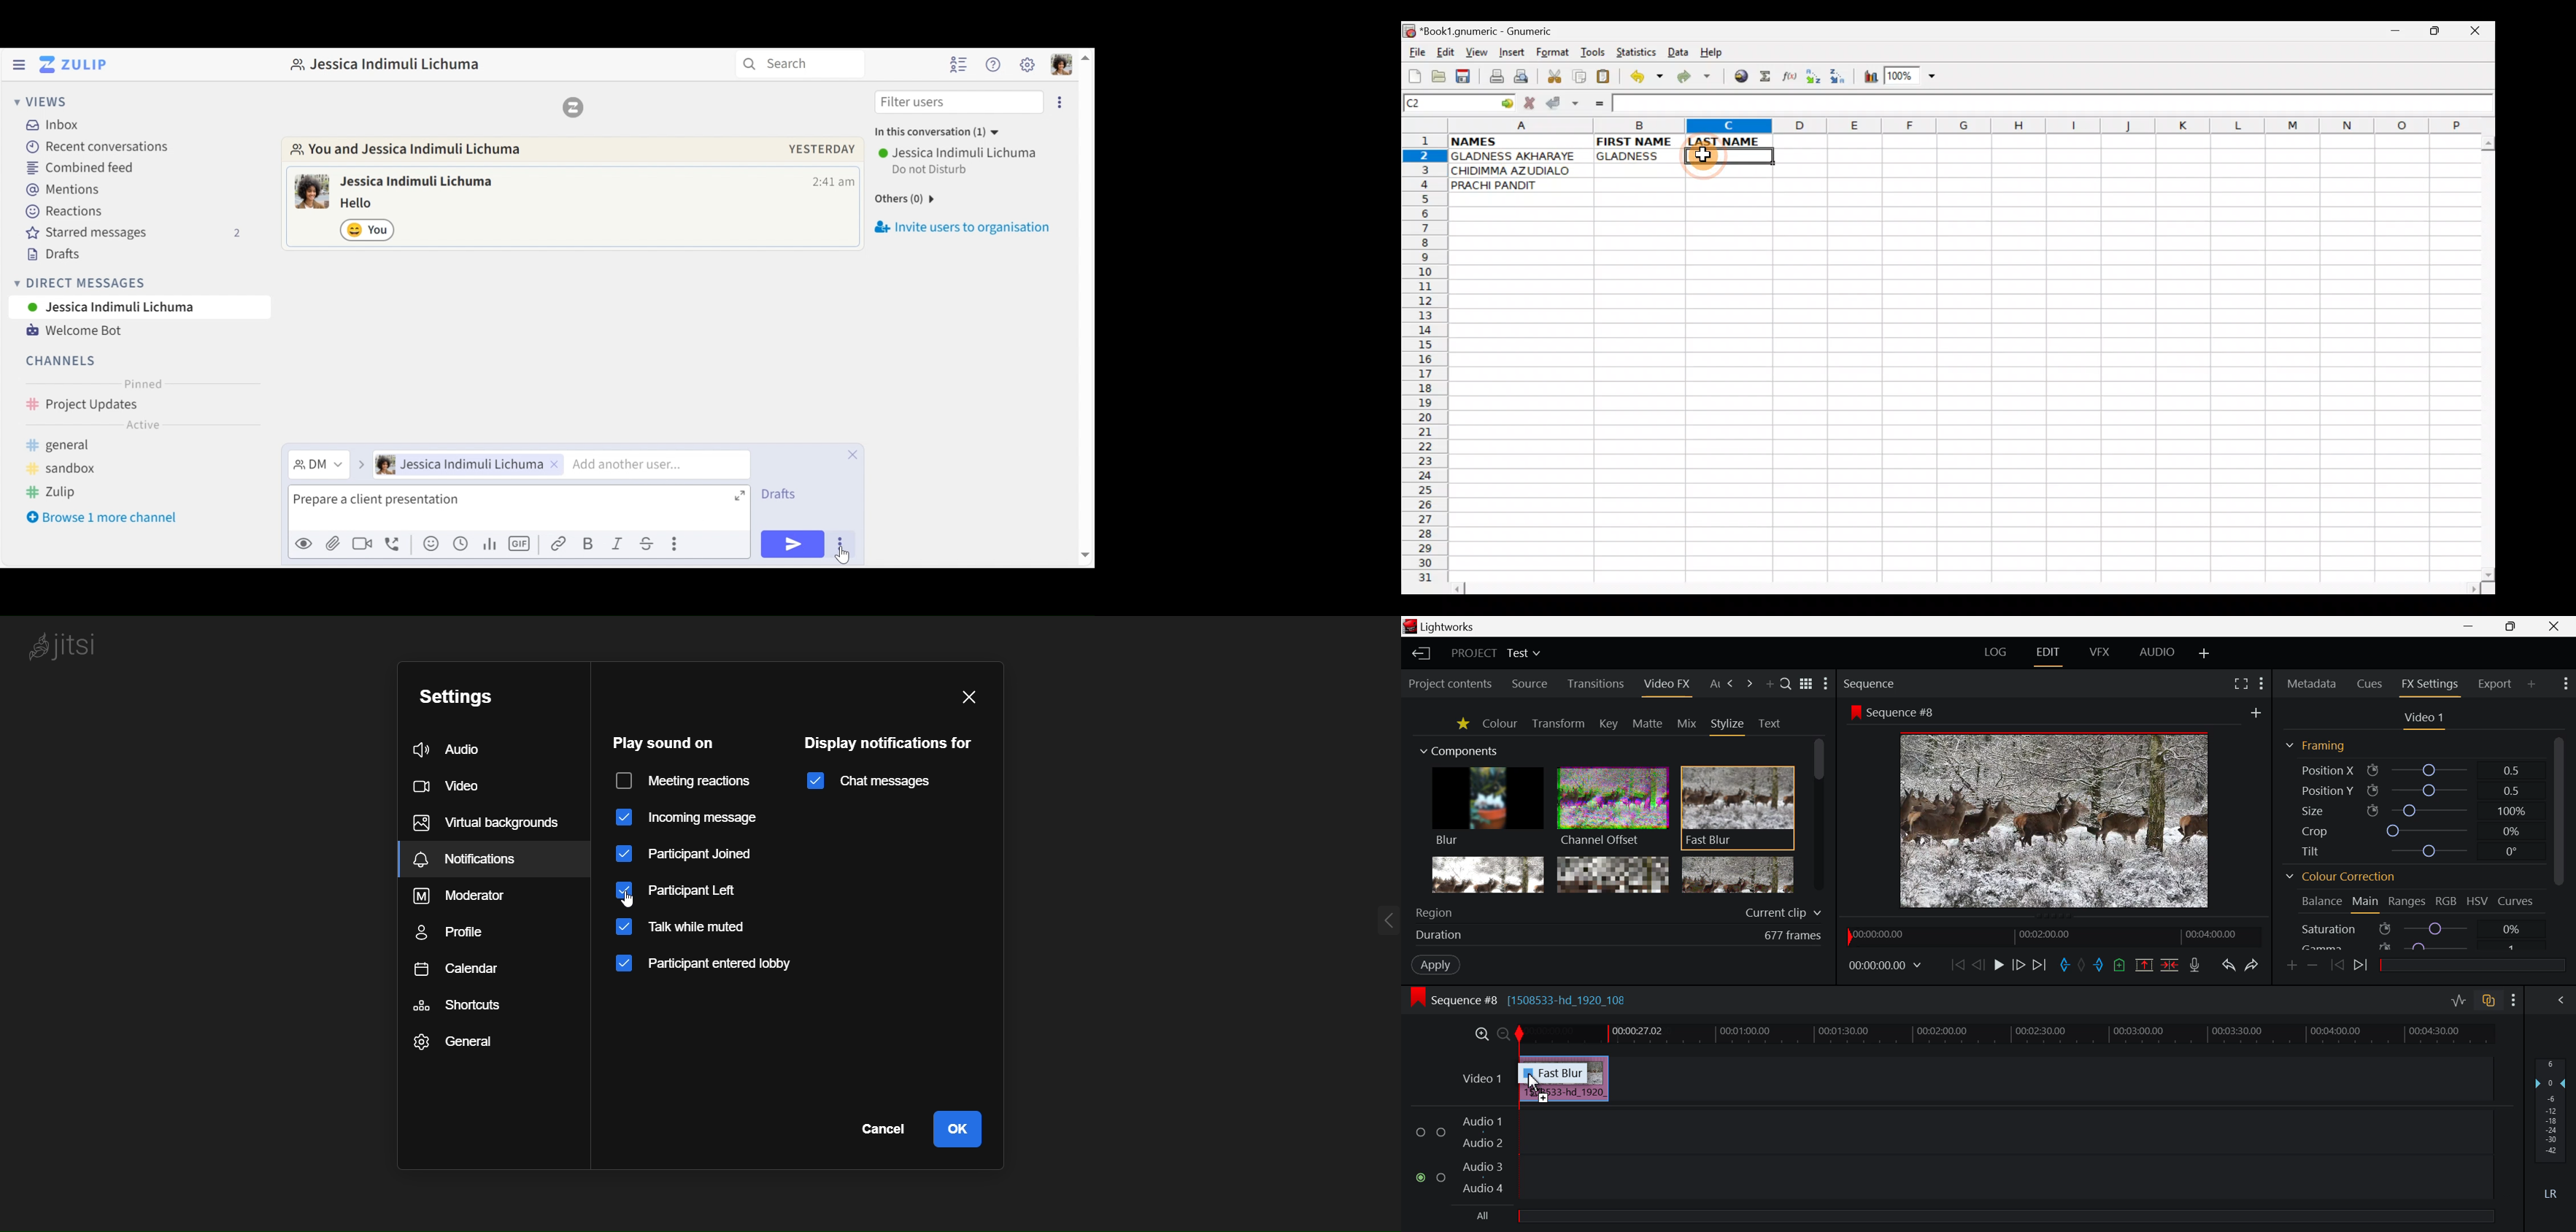 The height and width of the screenshot is (1232, 2576). Describe the element at coordinates (1759, 156) in the screenshot. I see `Cursor on cell C2` at that location.